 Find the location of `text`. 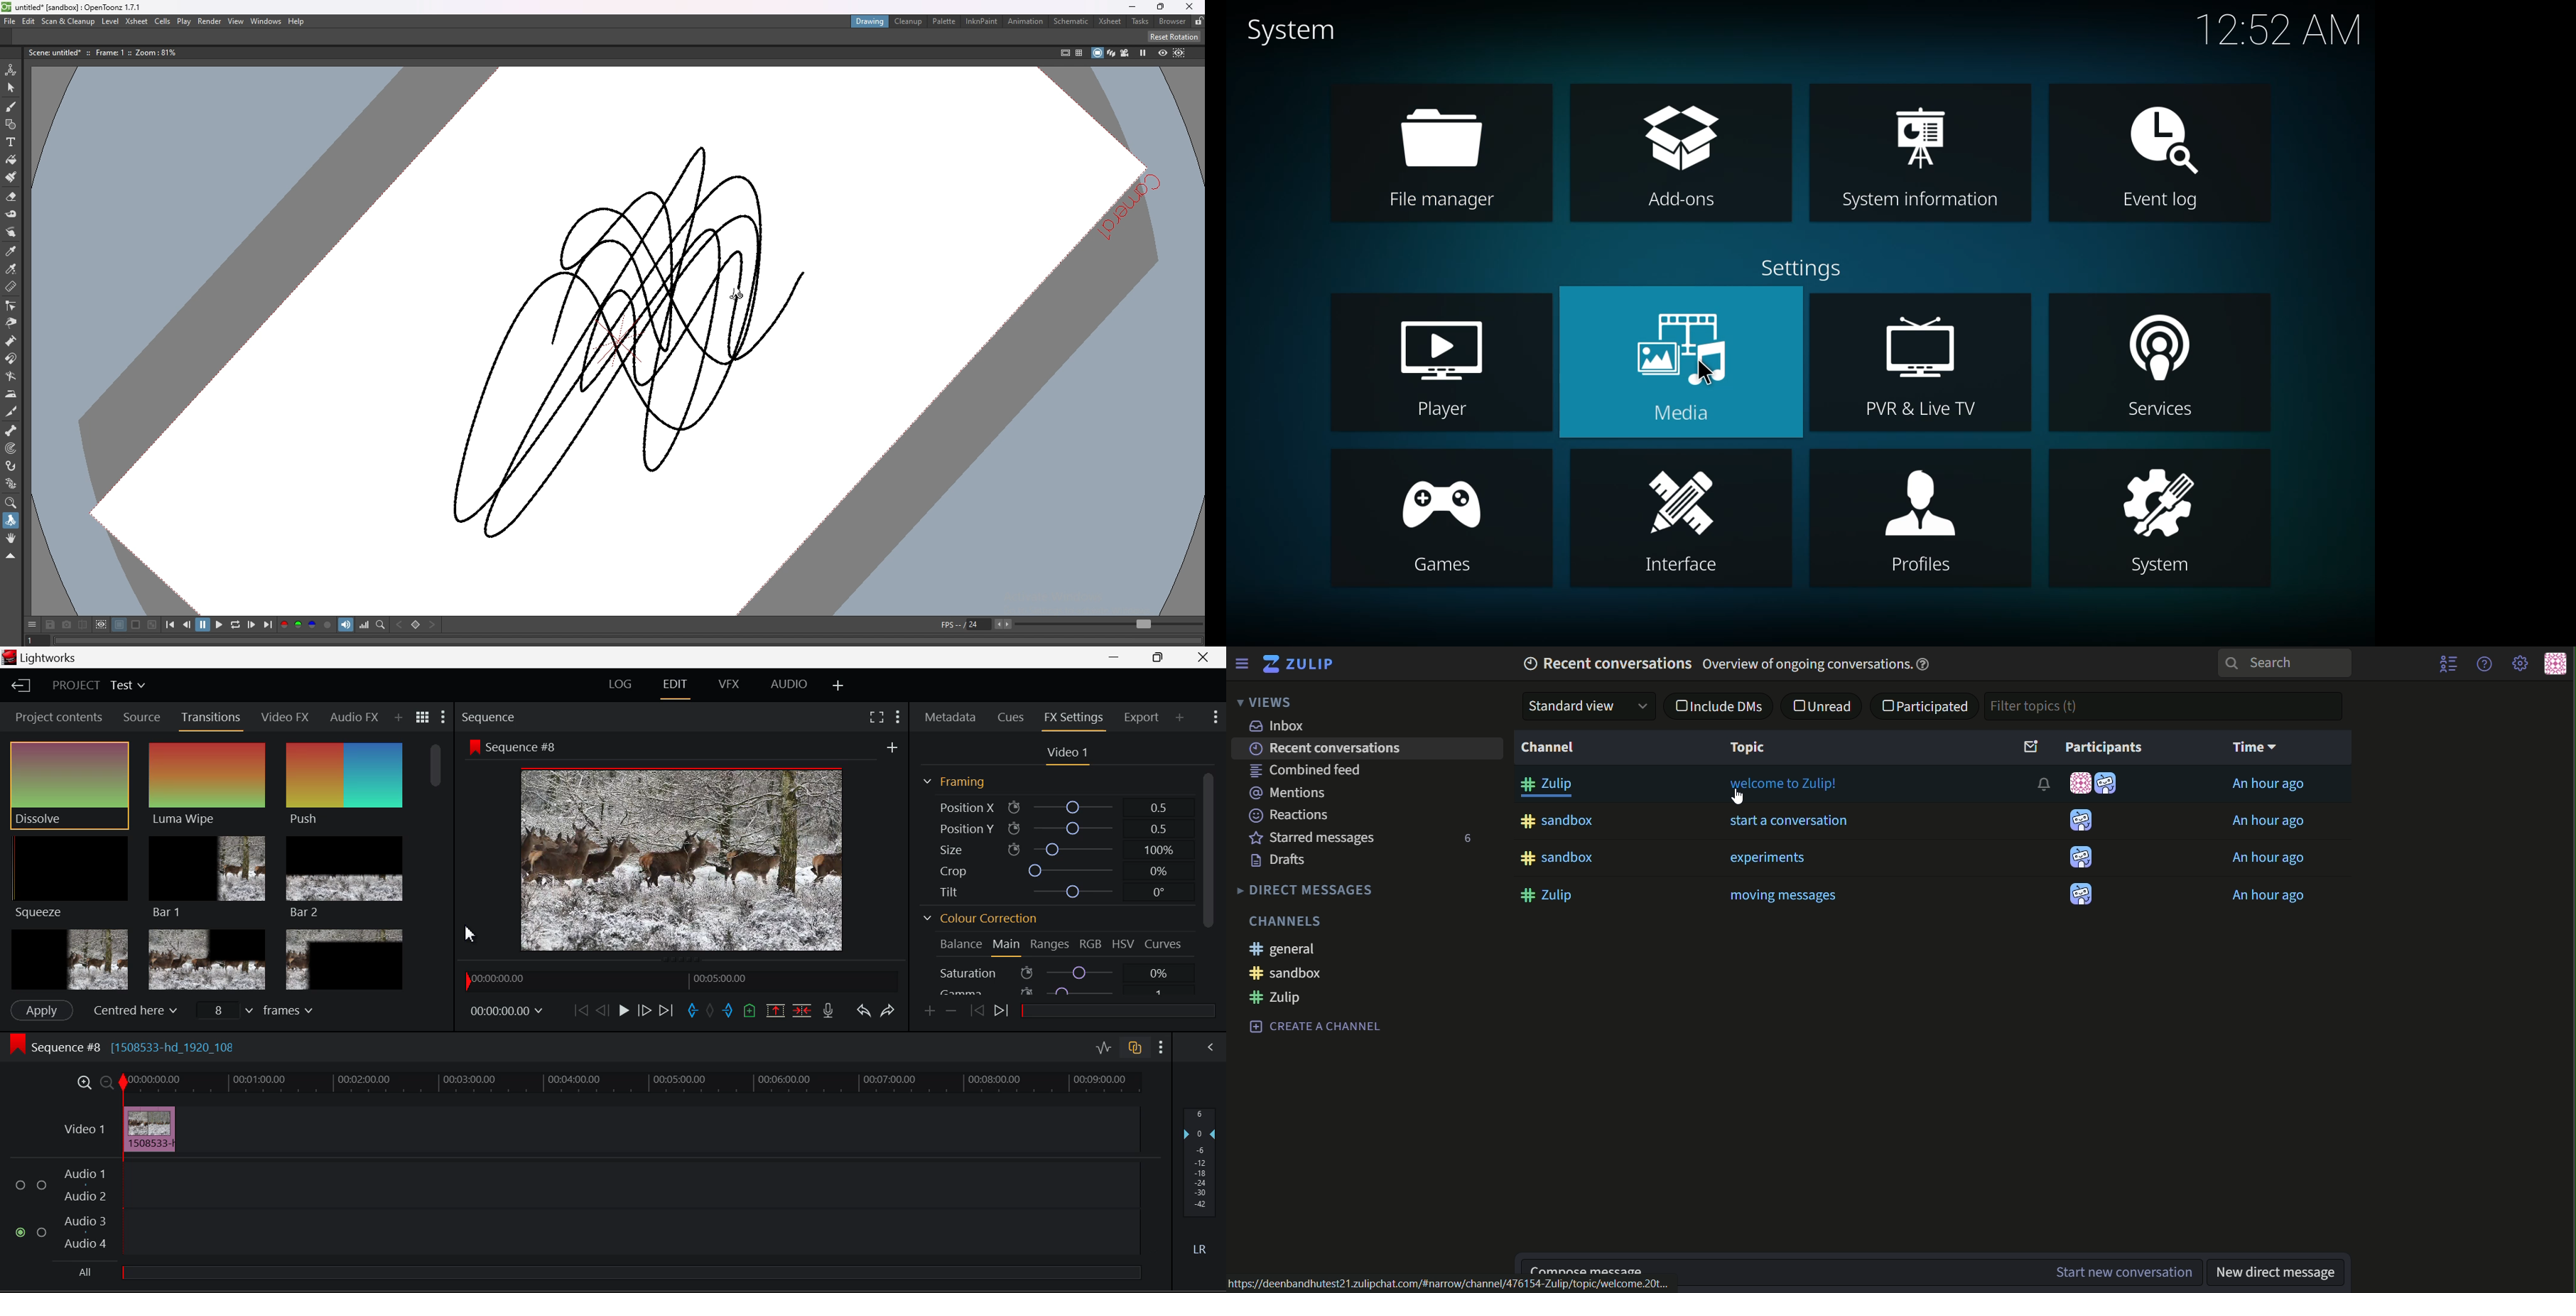

text is located at coordinates (2278, 1270).